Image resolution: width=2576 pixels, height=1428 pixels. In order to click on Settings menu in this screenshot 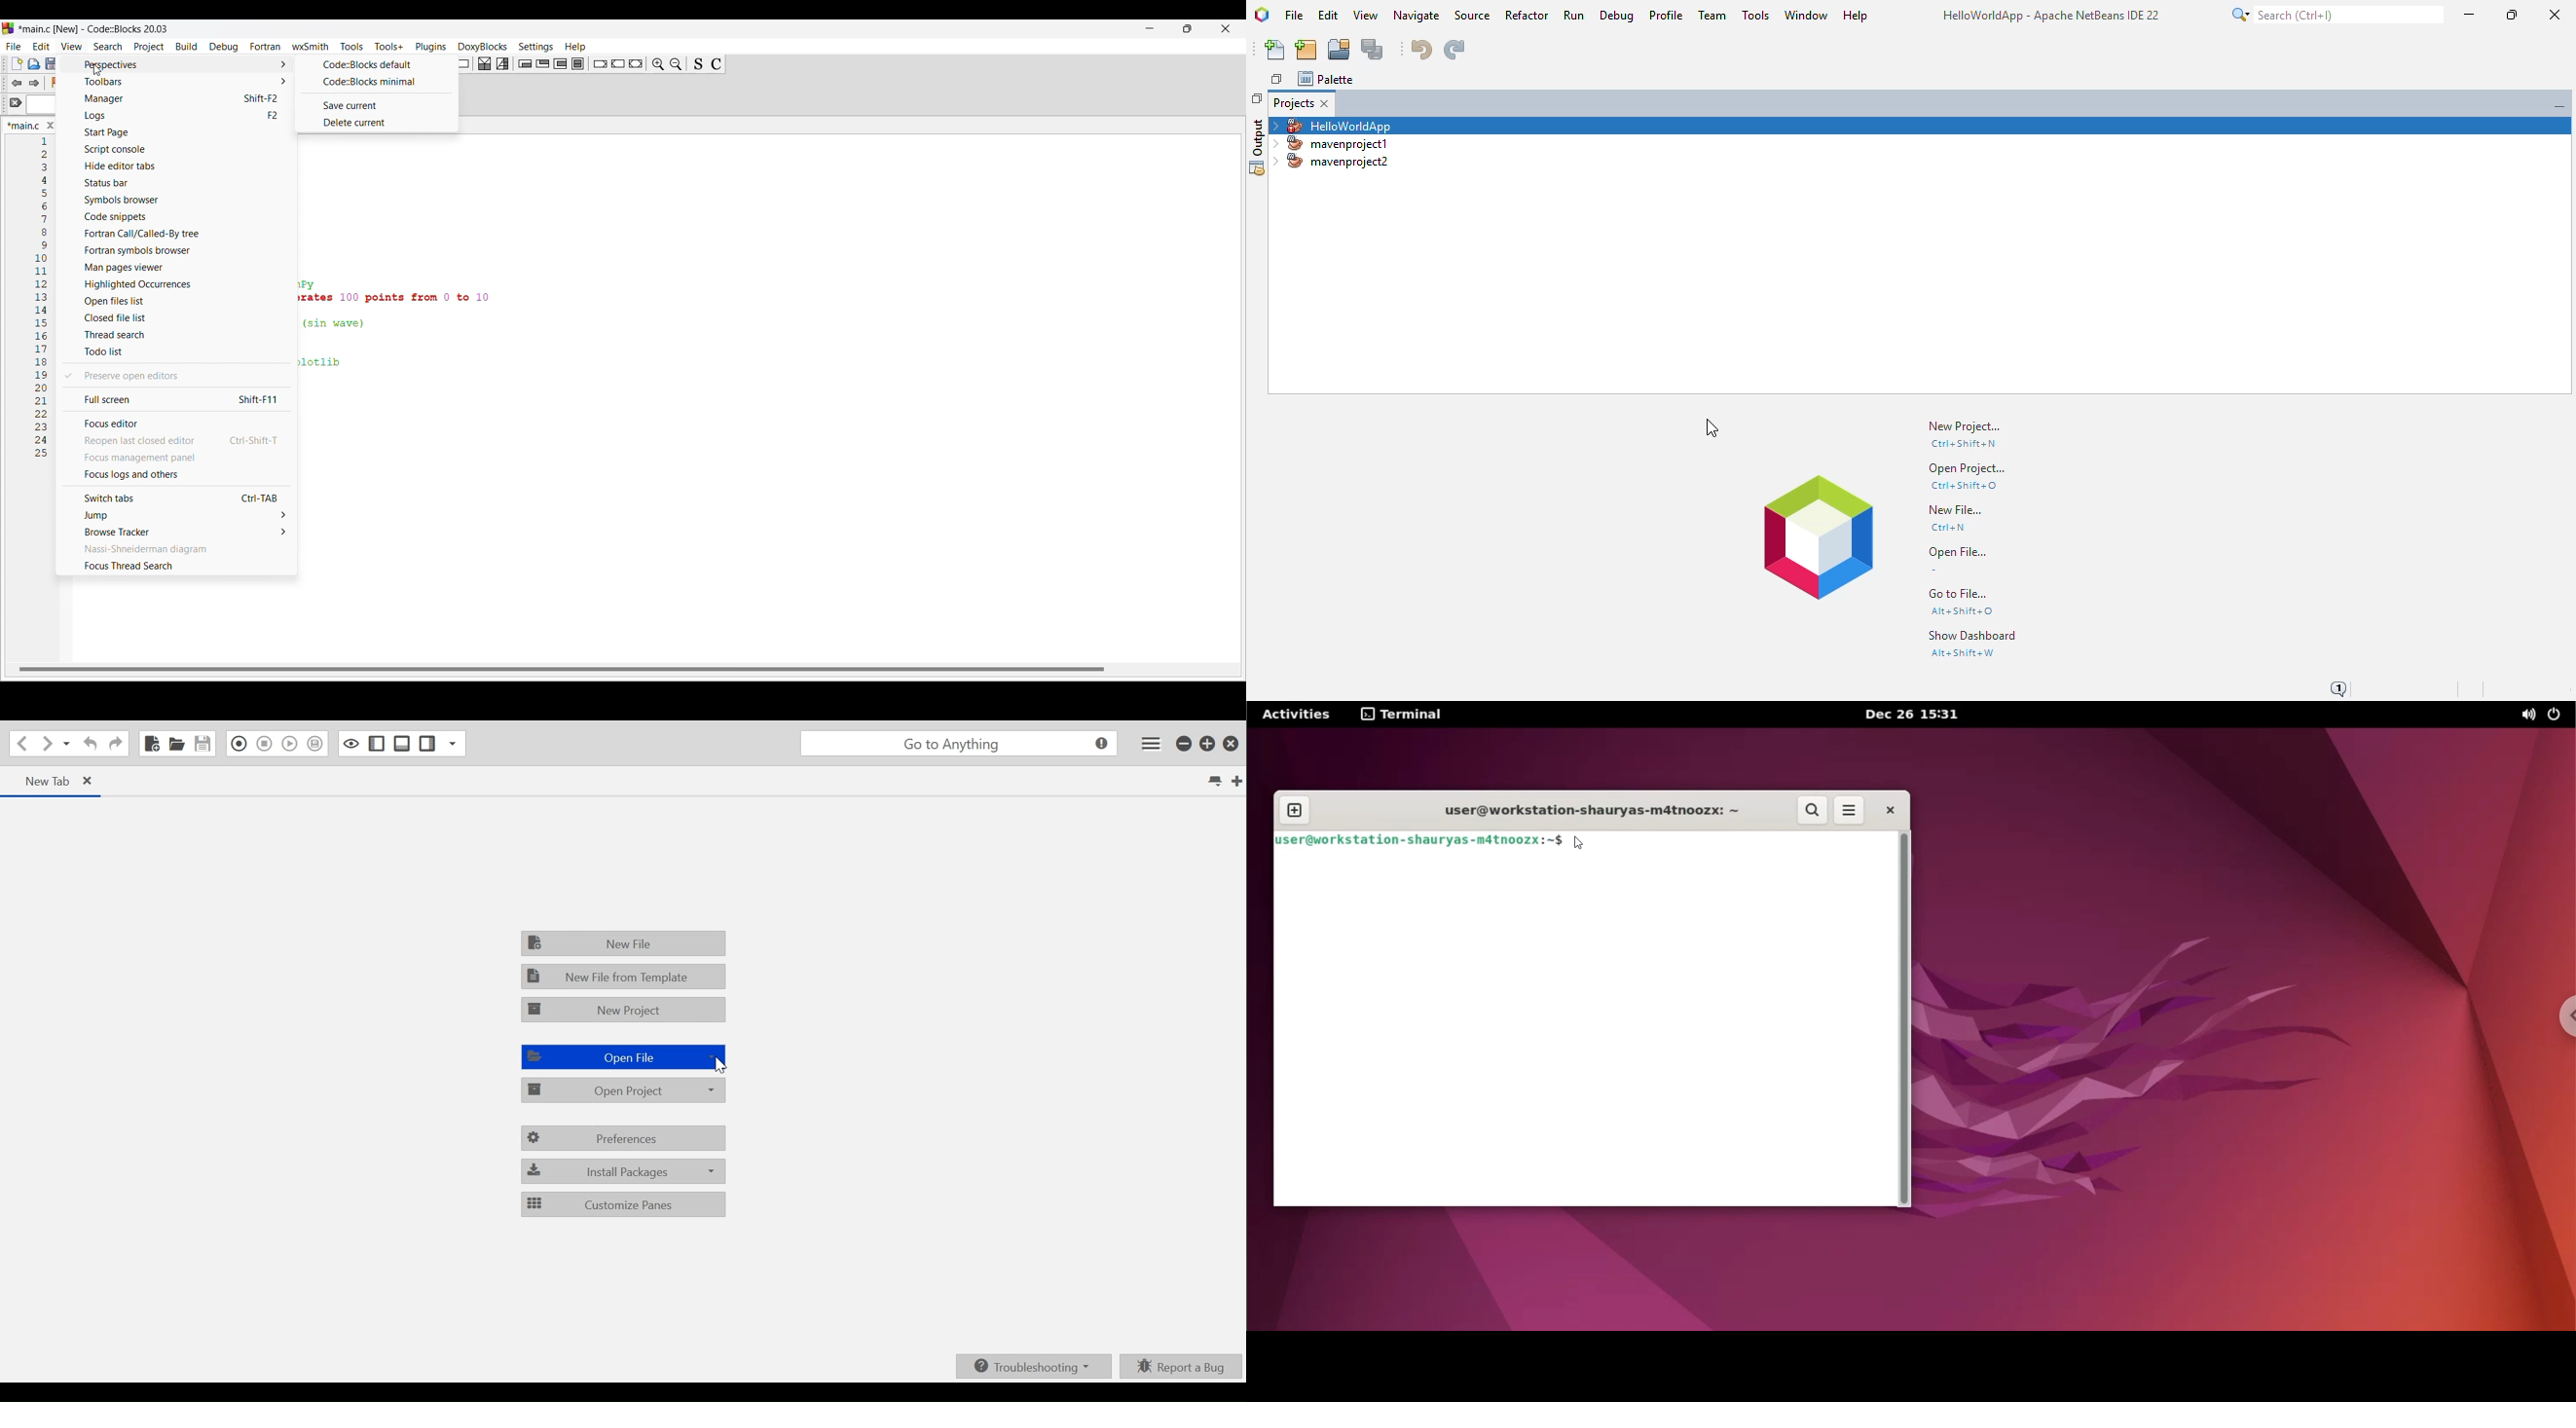, I will do `click(536, 47)`.